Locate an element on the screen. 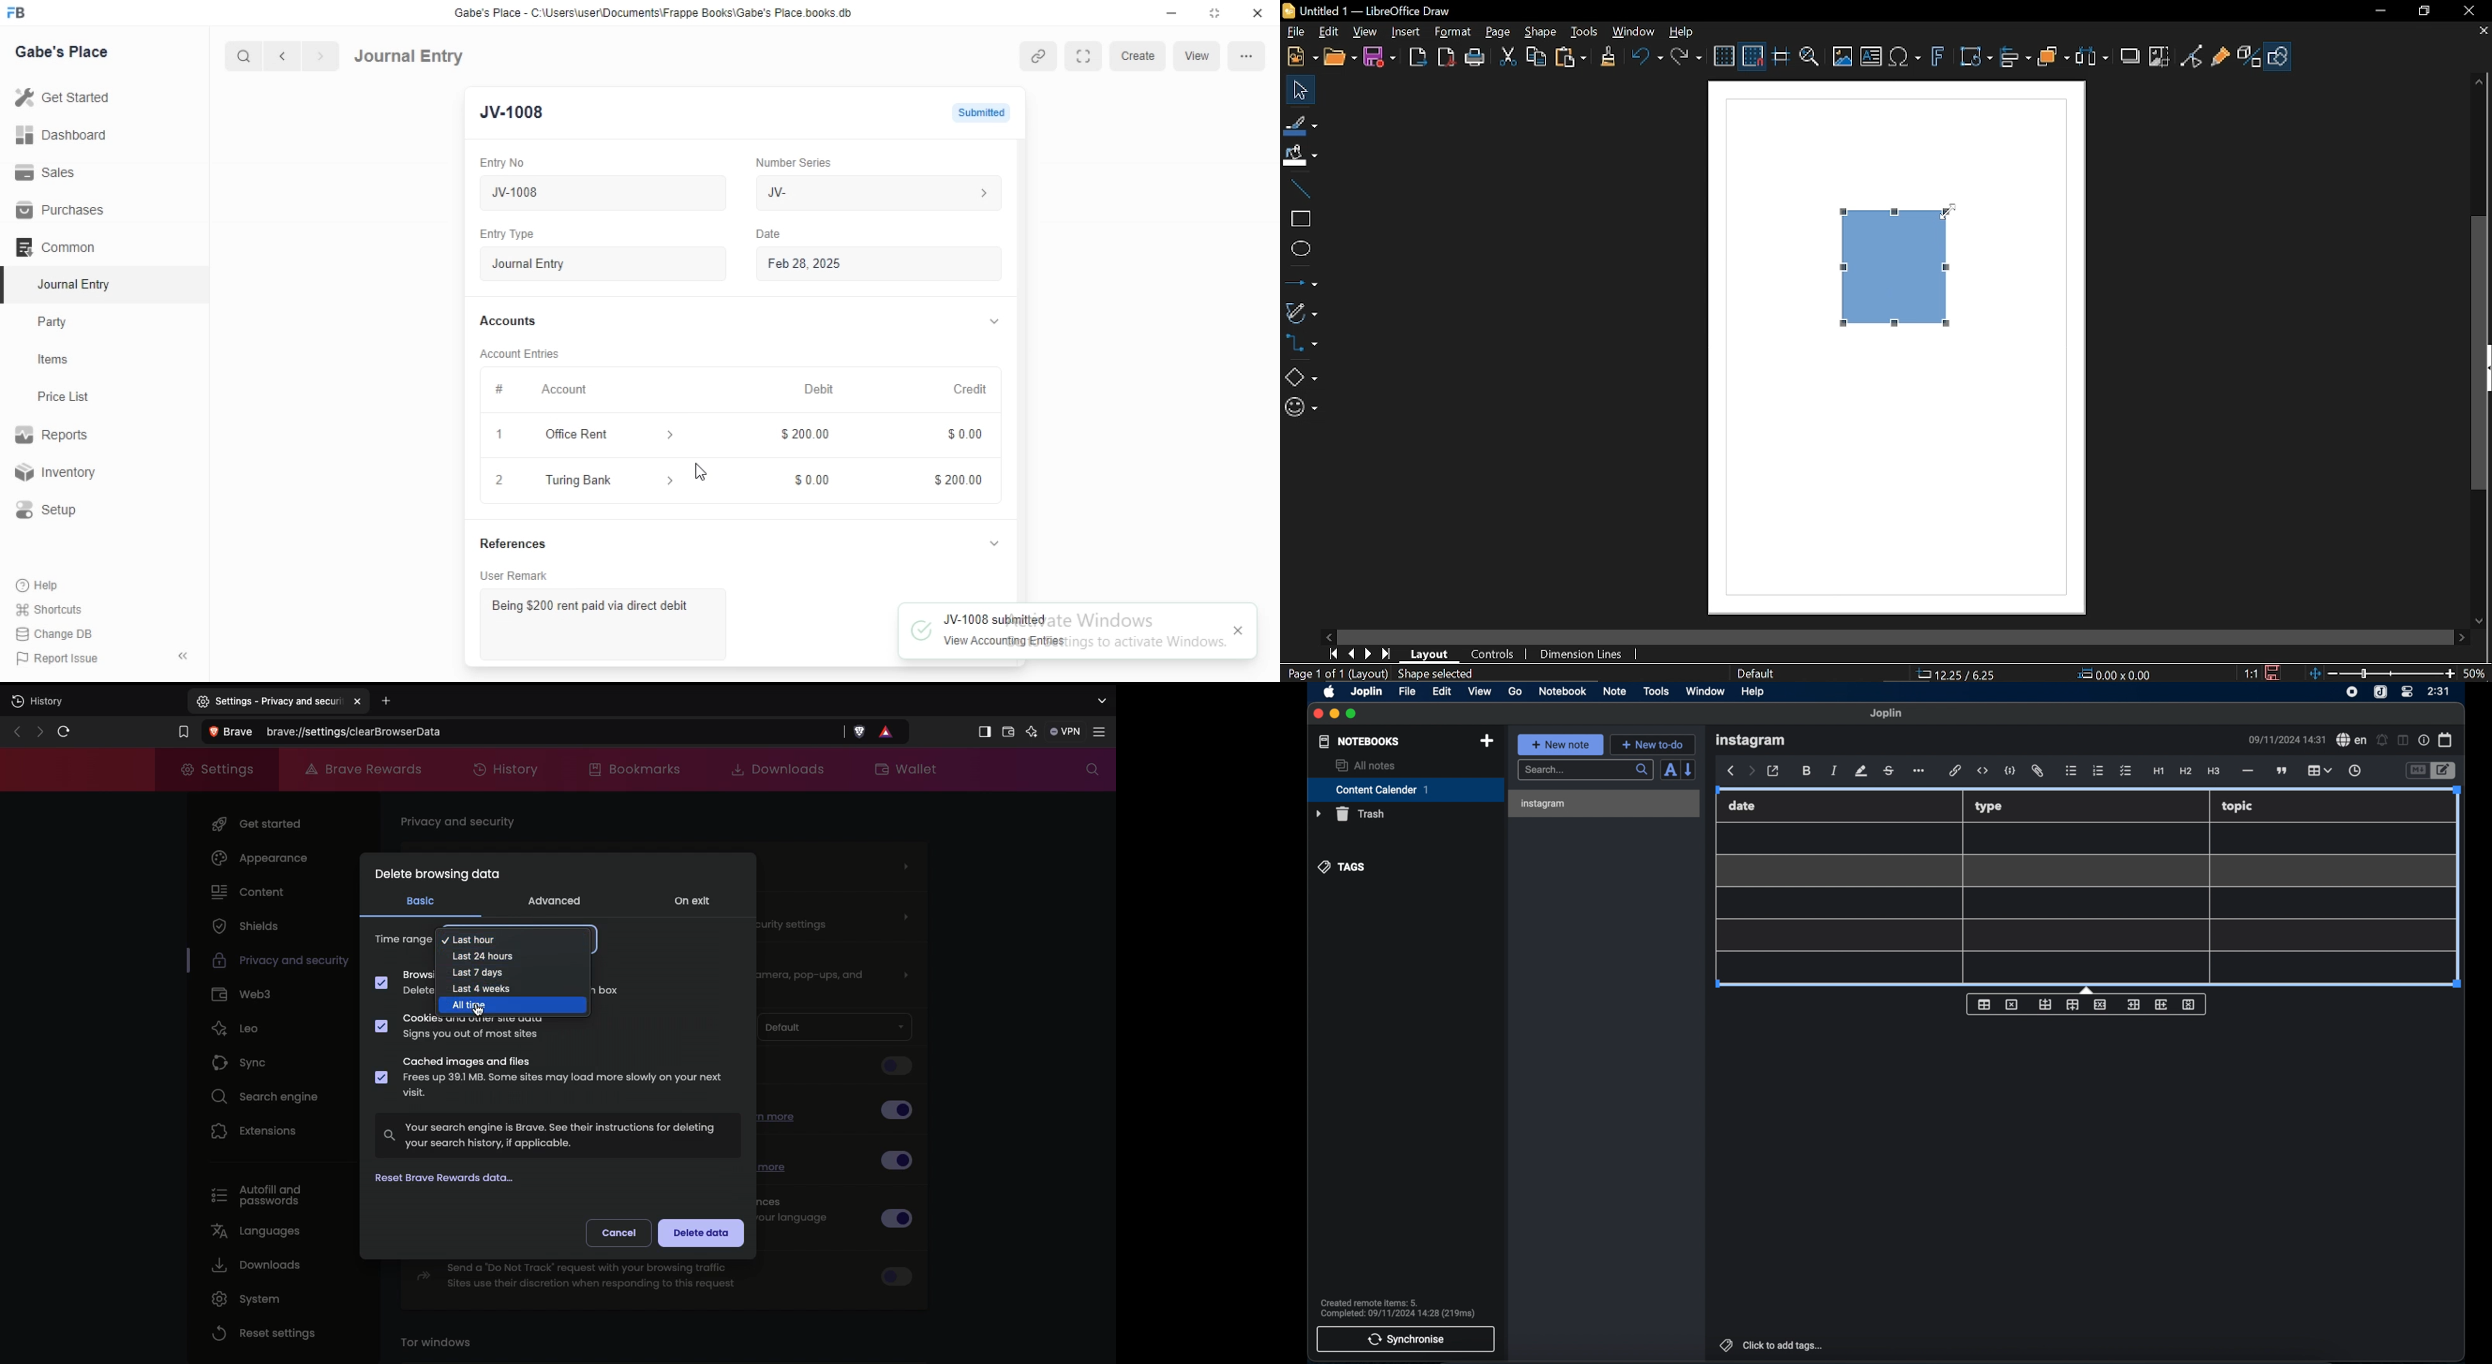 This screenshot has width=2492, height=1372. « is located at coordinates (185, 657).